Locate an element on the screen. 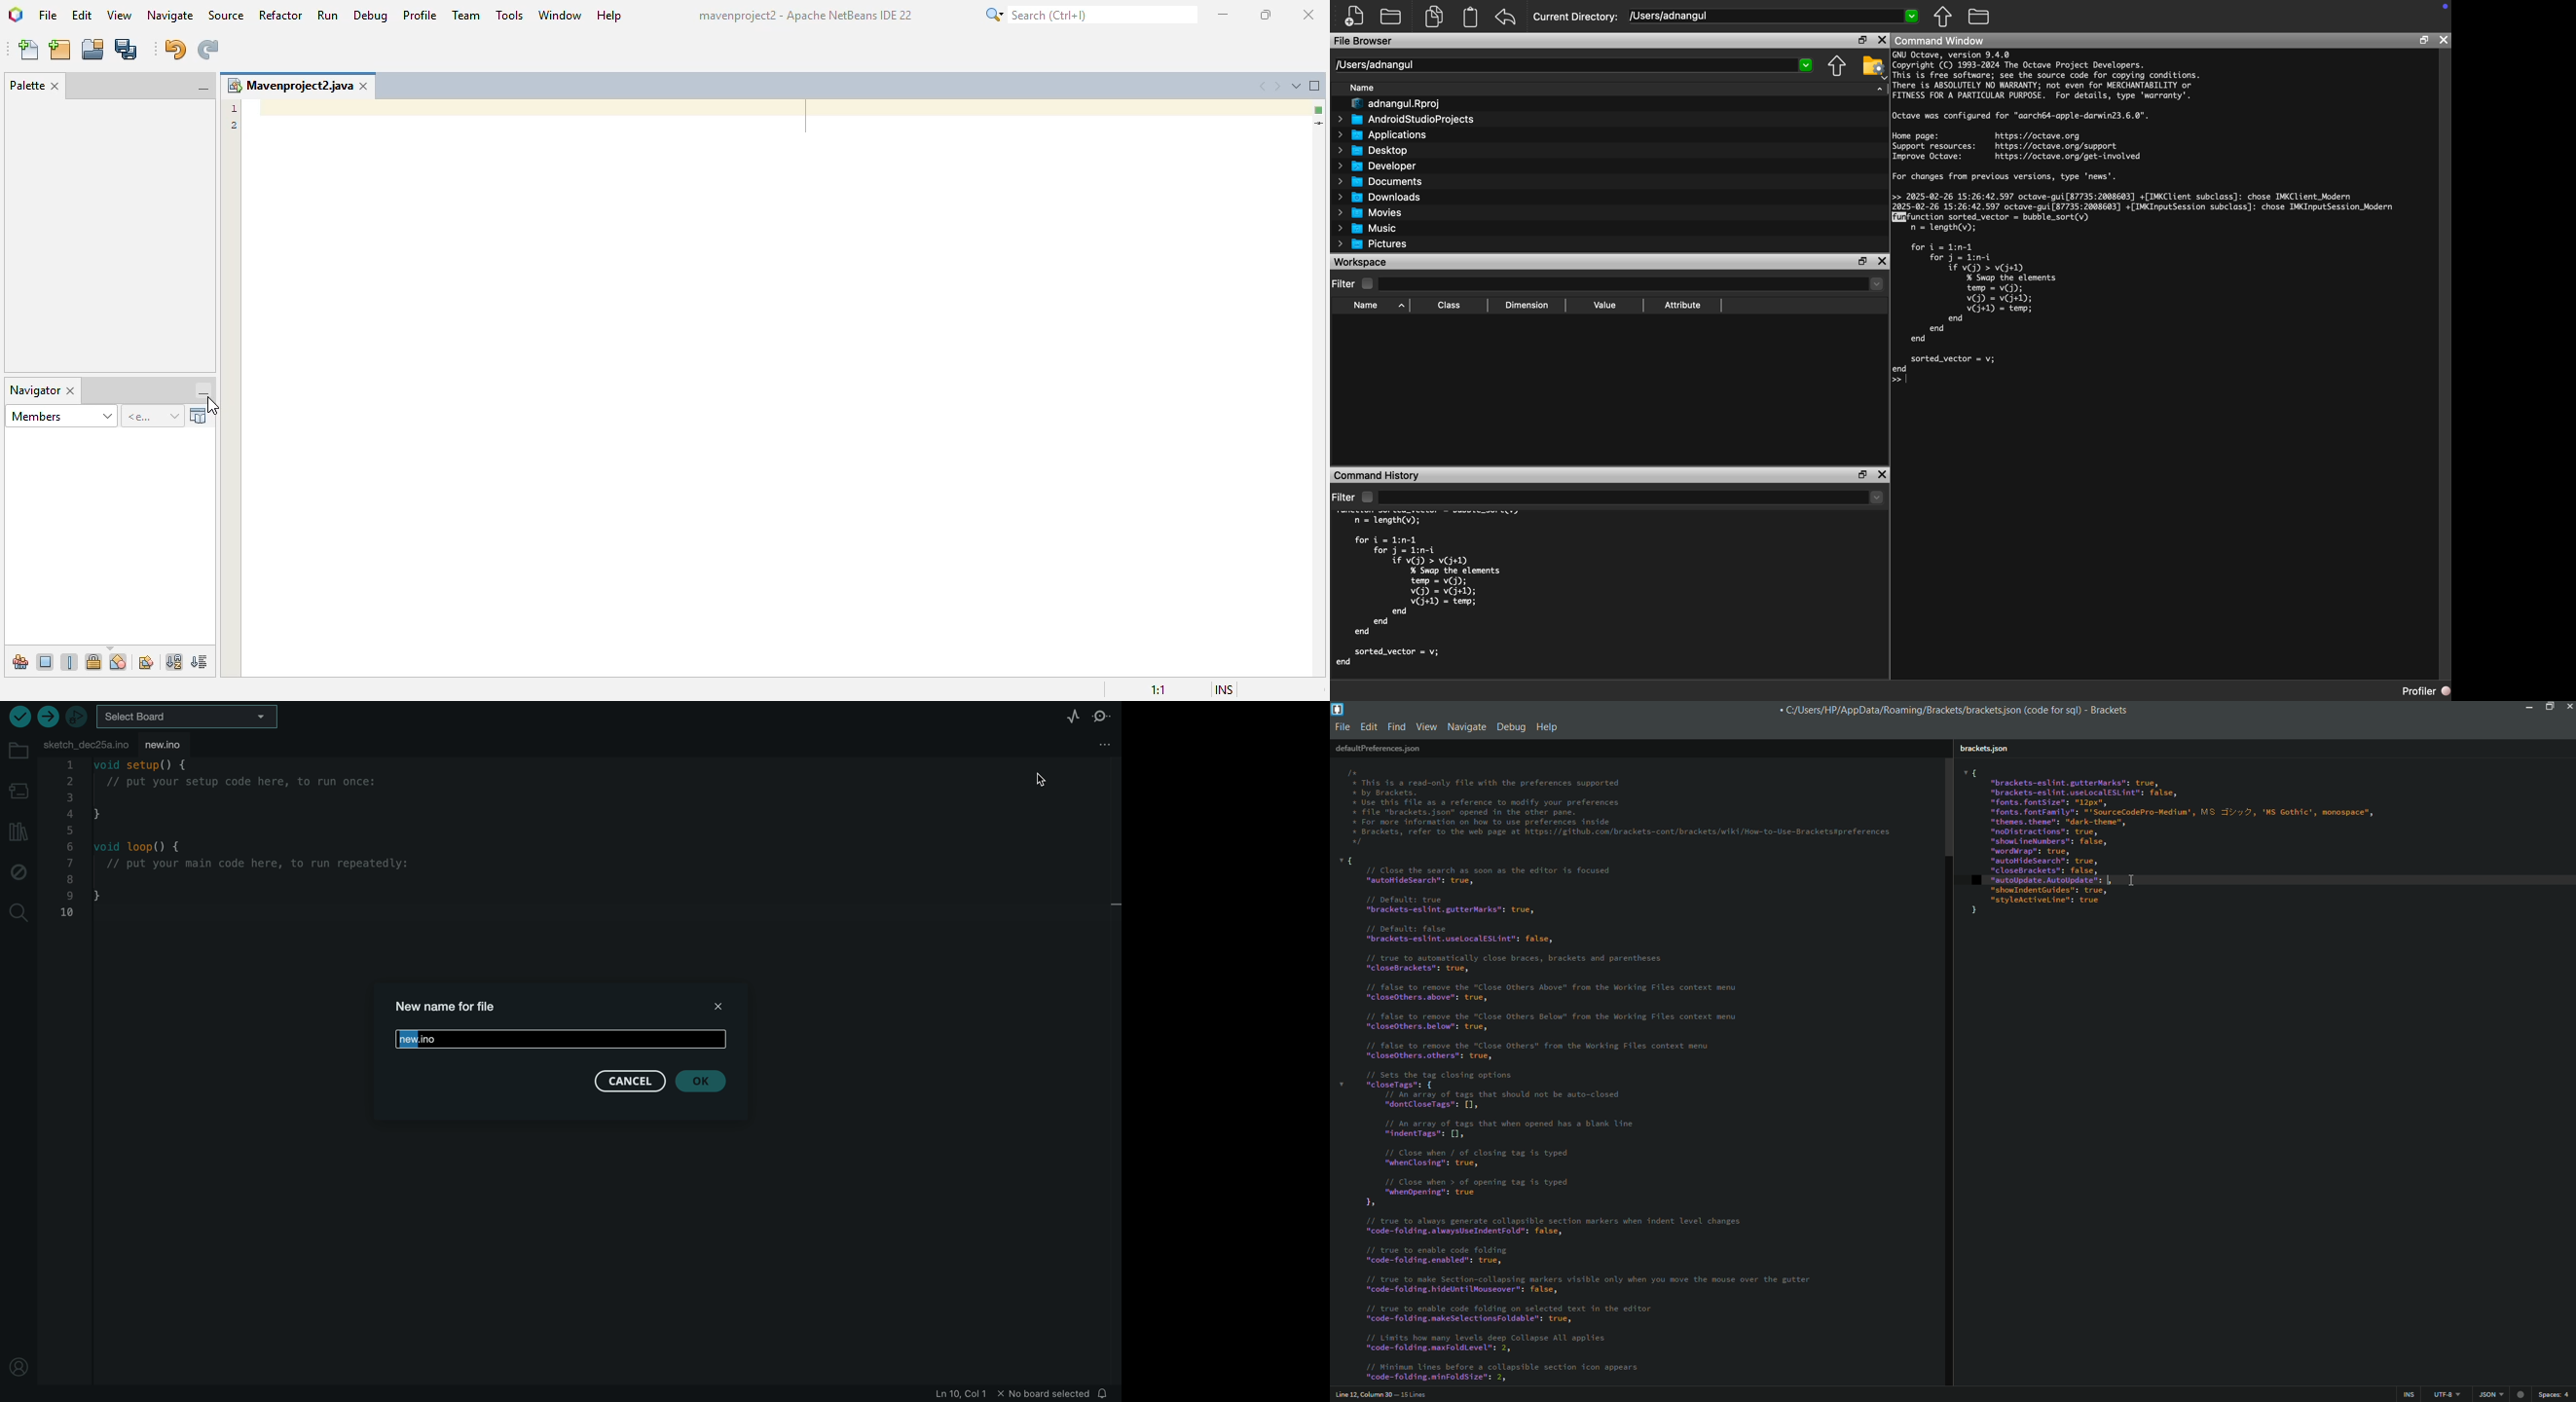  Close is located at coordinates (1882, 262).